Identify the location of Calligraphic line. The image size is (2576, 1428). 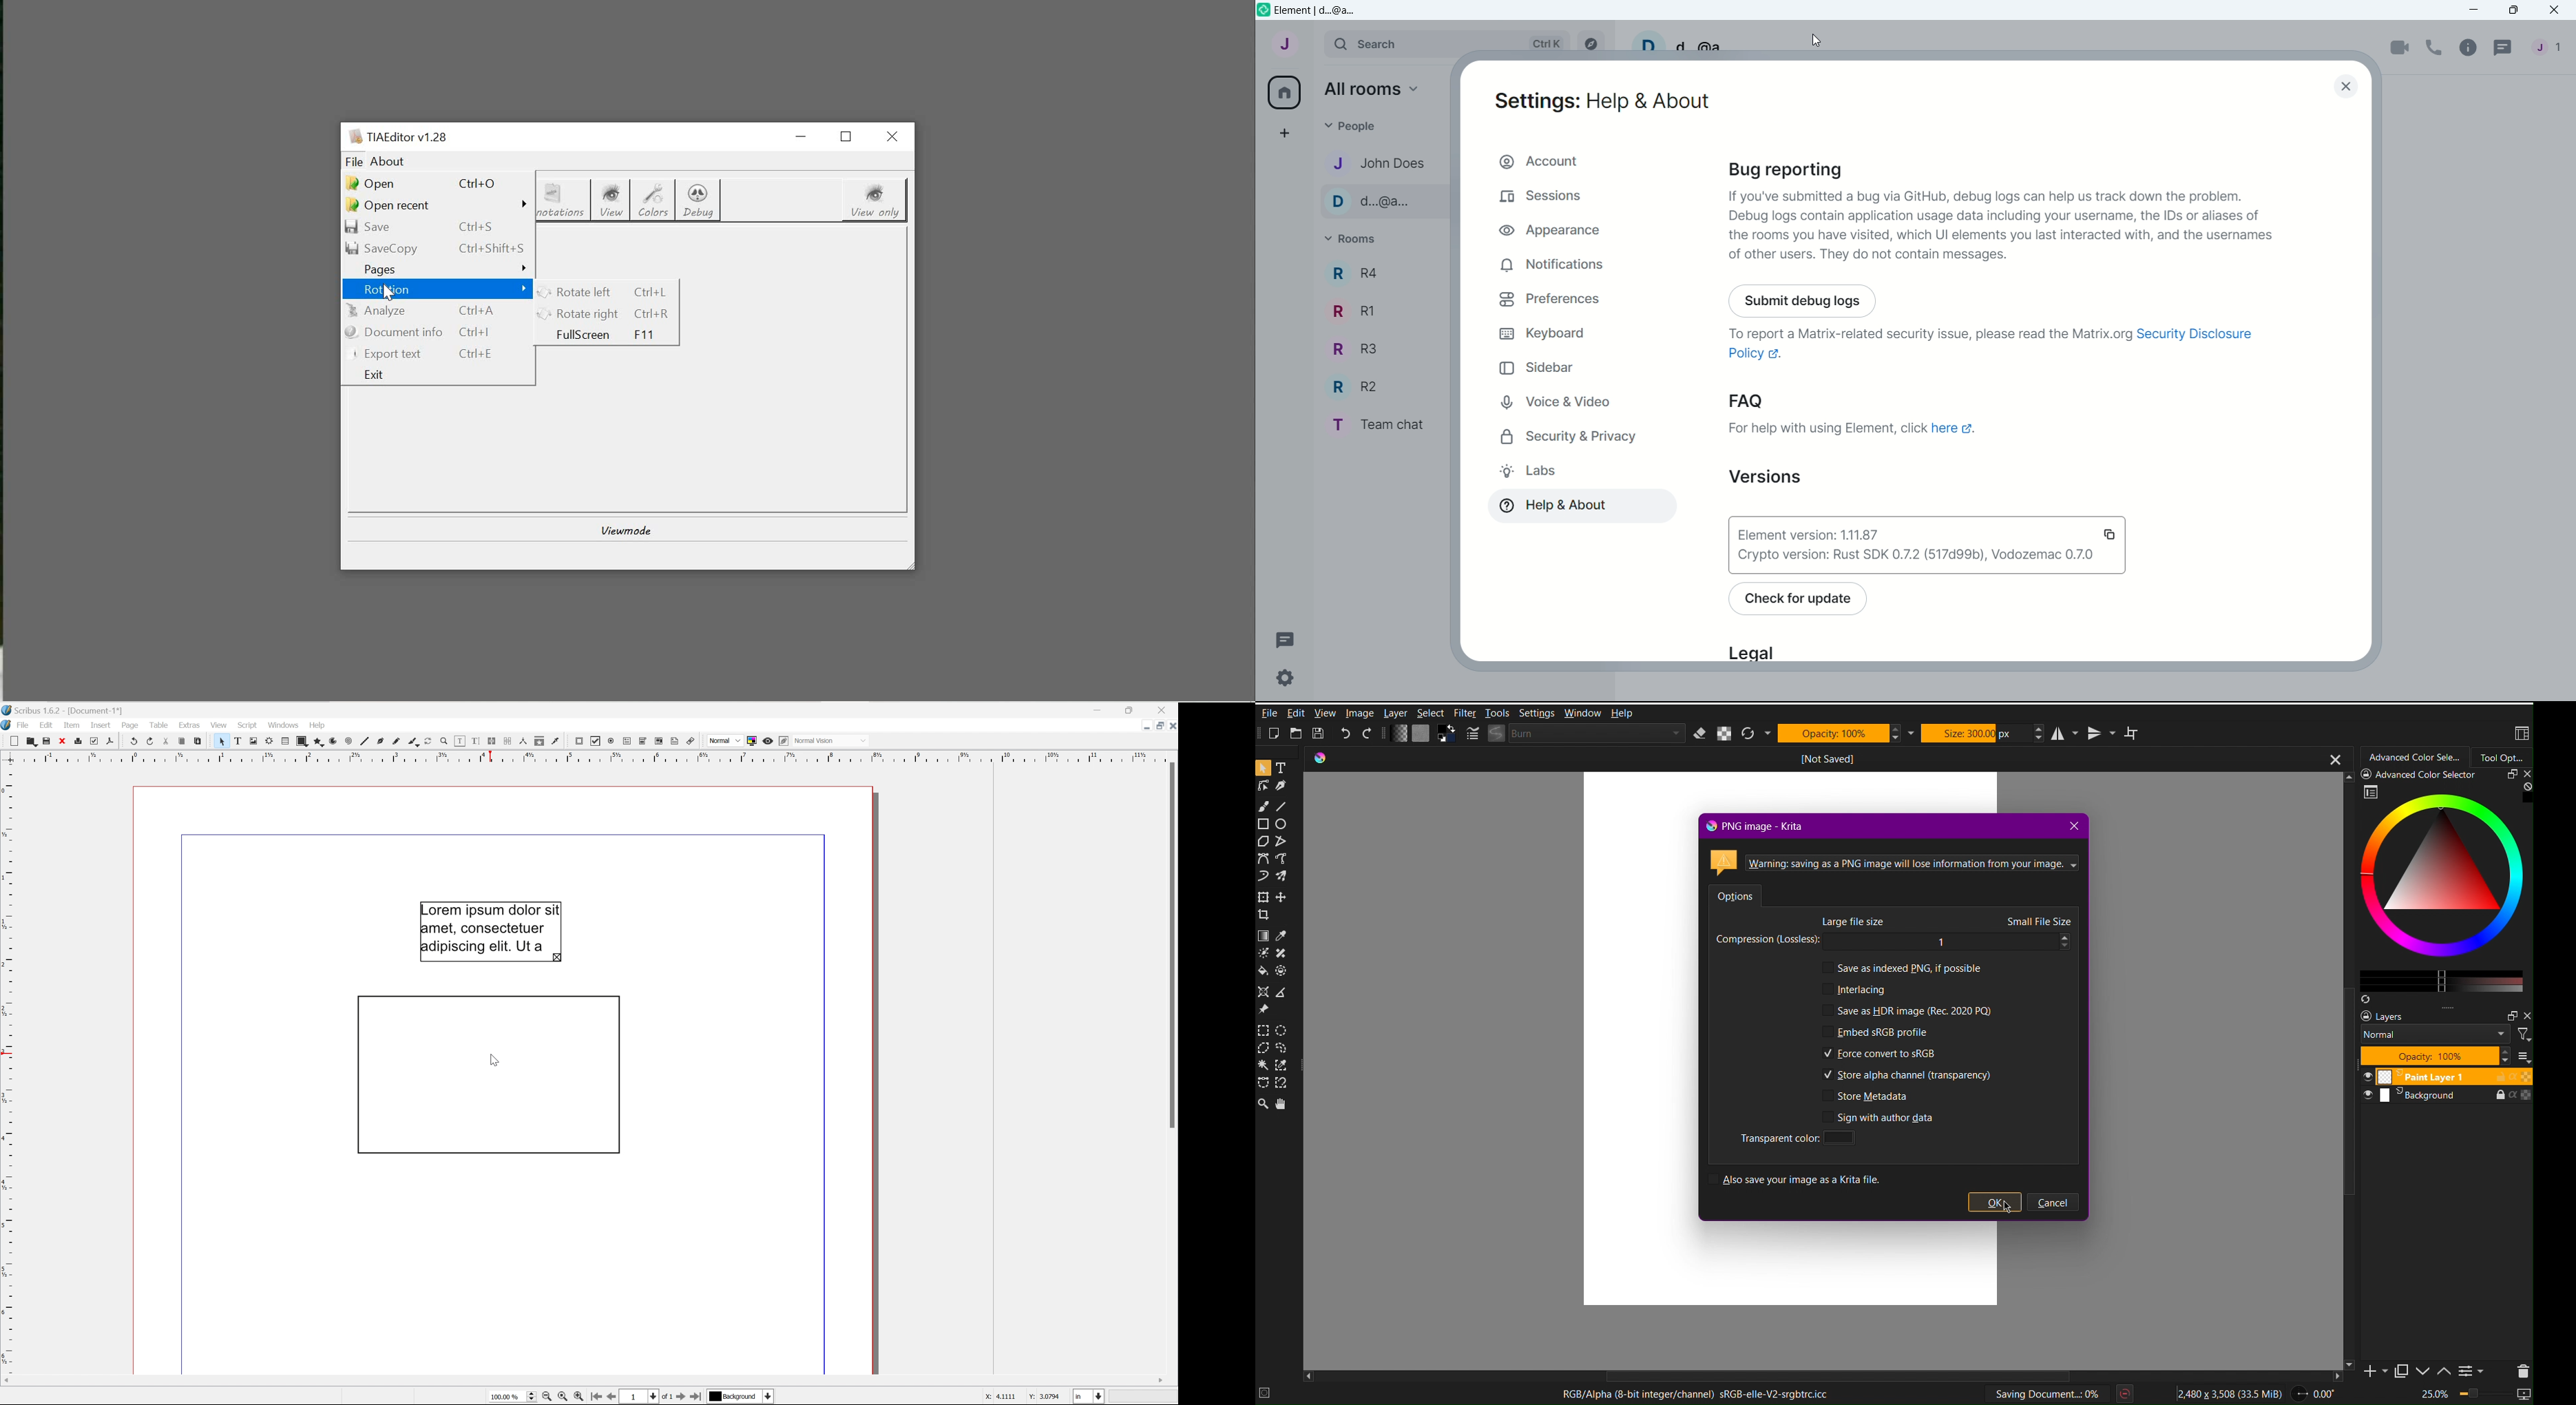
(413, 742).